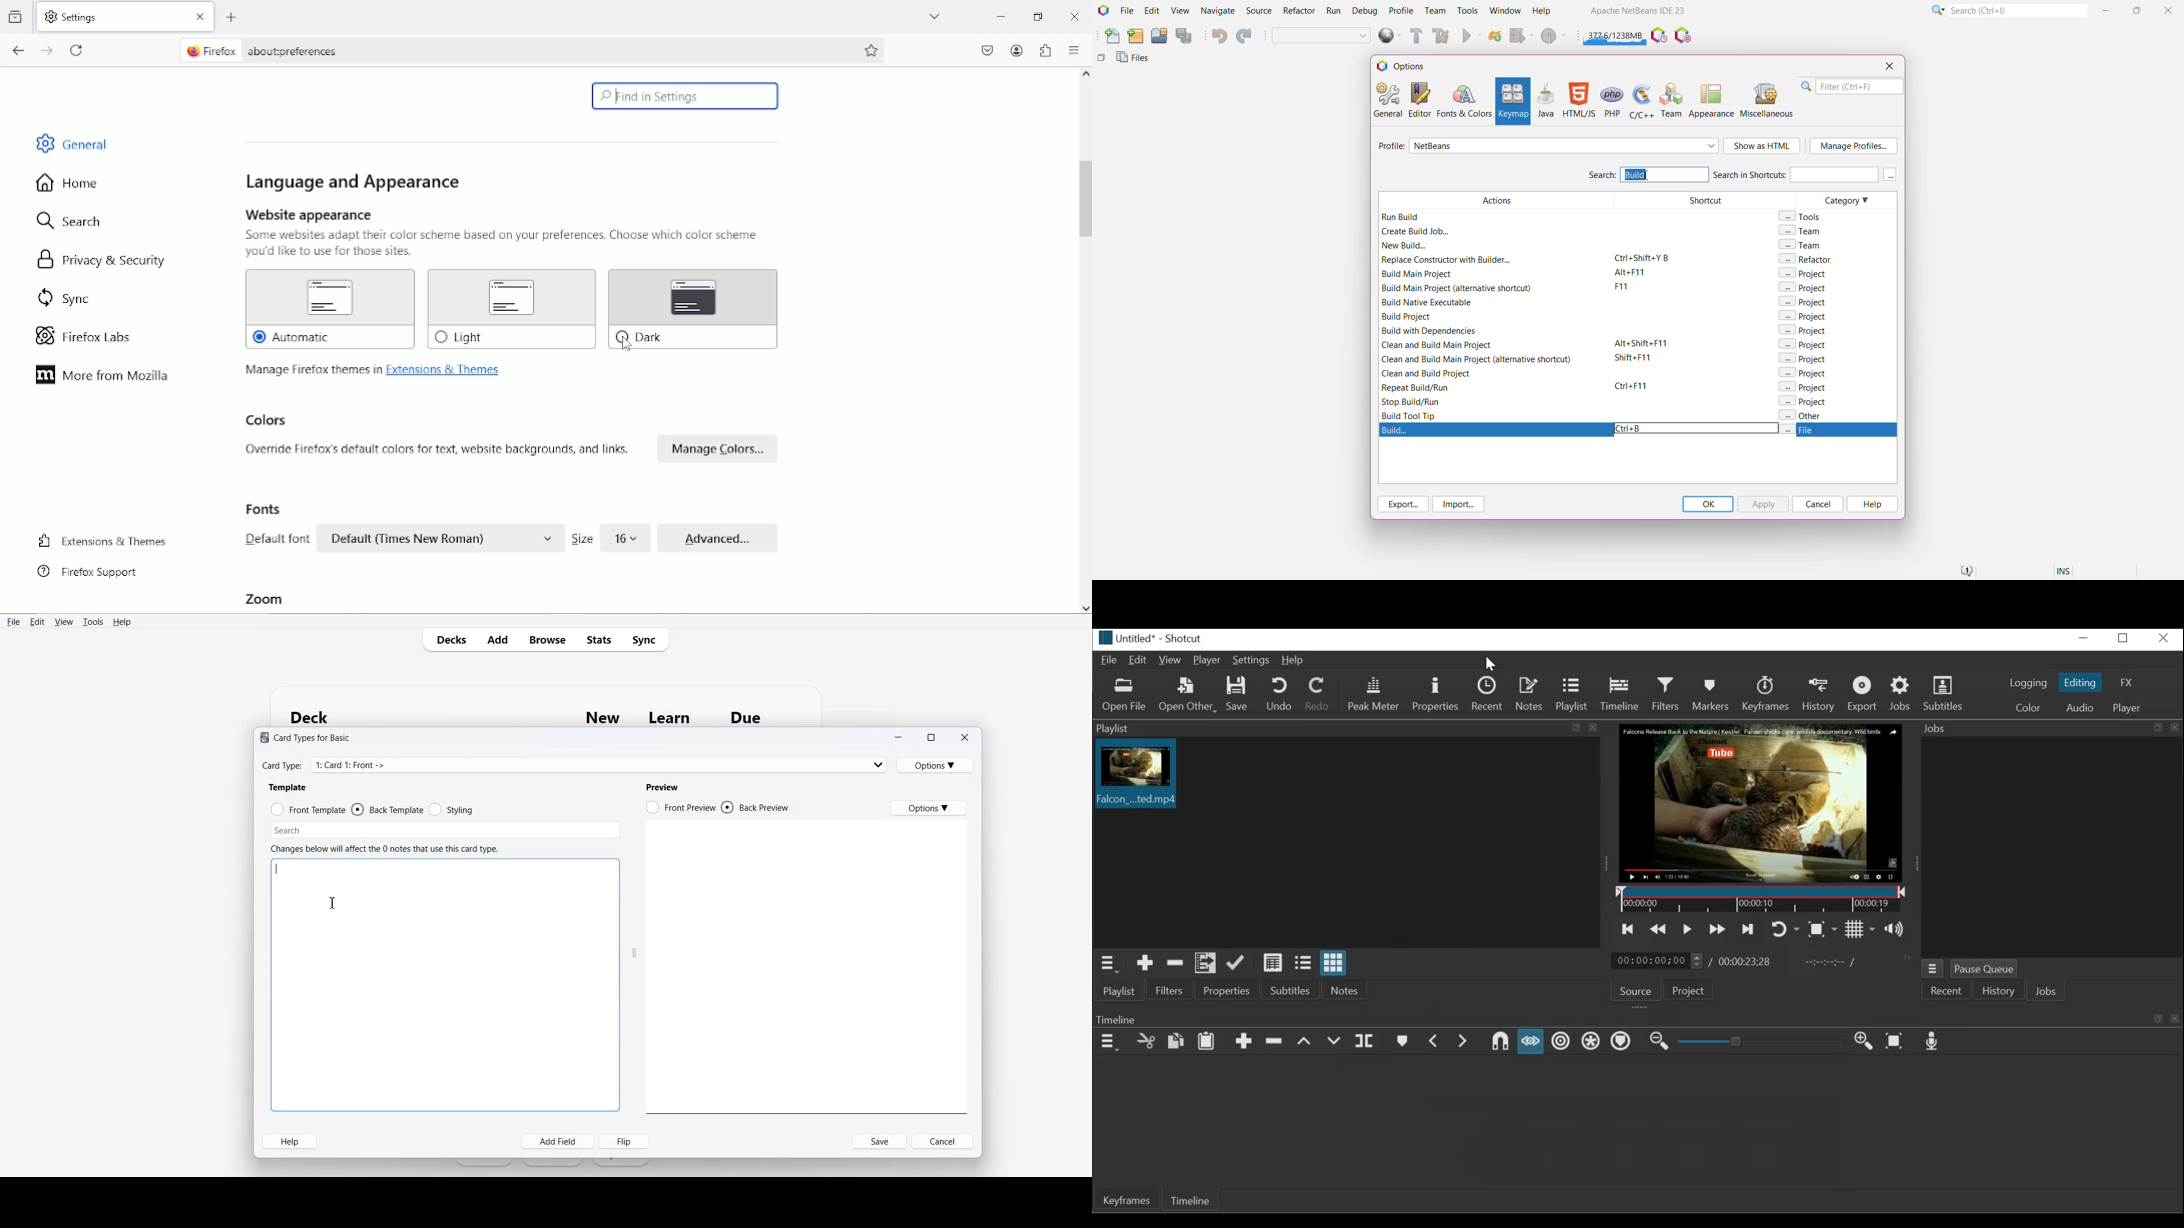 The image size is (2184, 1232). I want to click on logging, so click(2031, 684).